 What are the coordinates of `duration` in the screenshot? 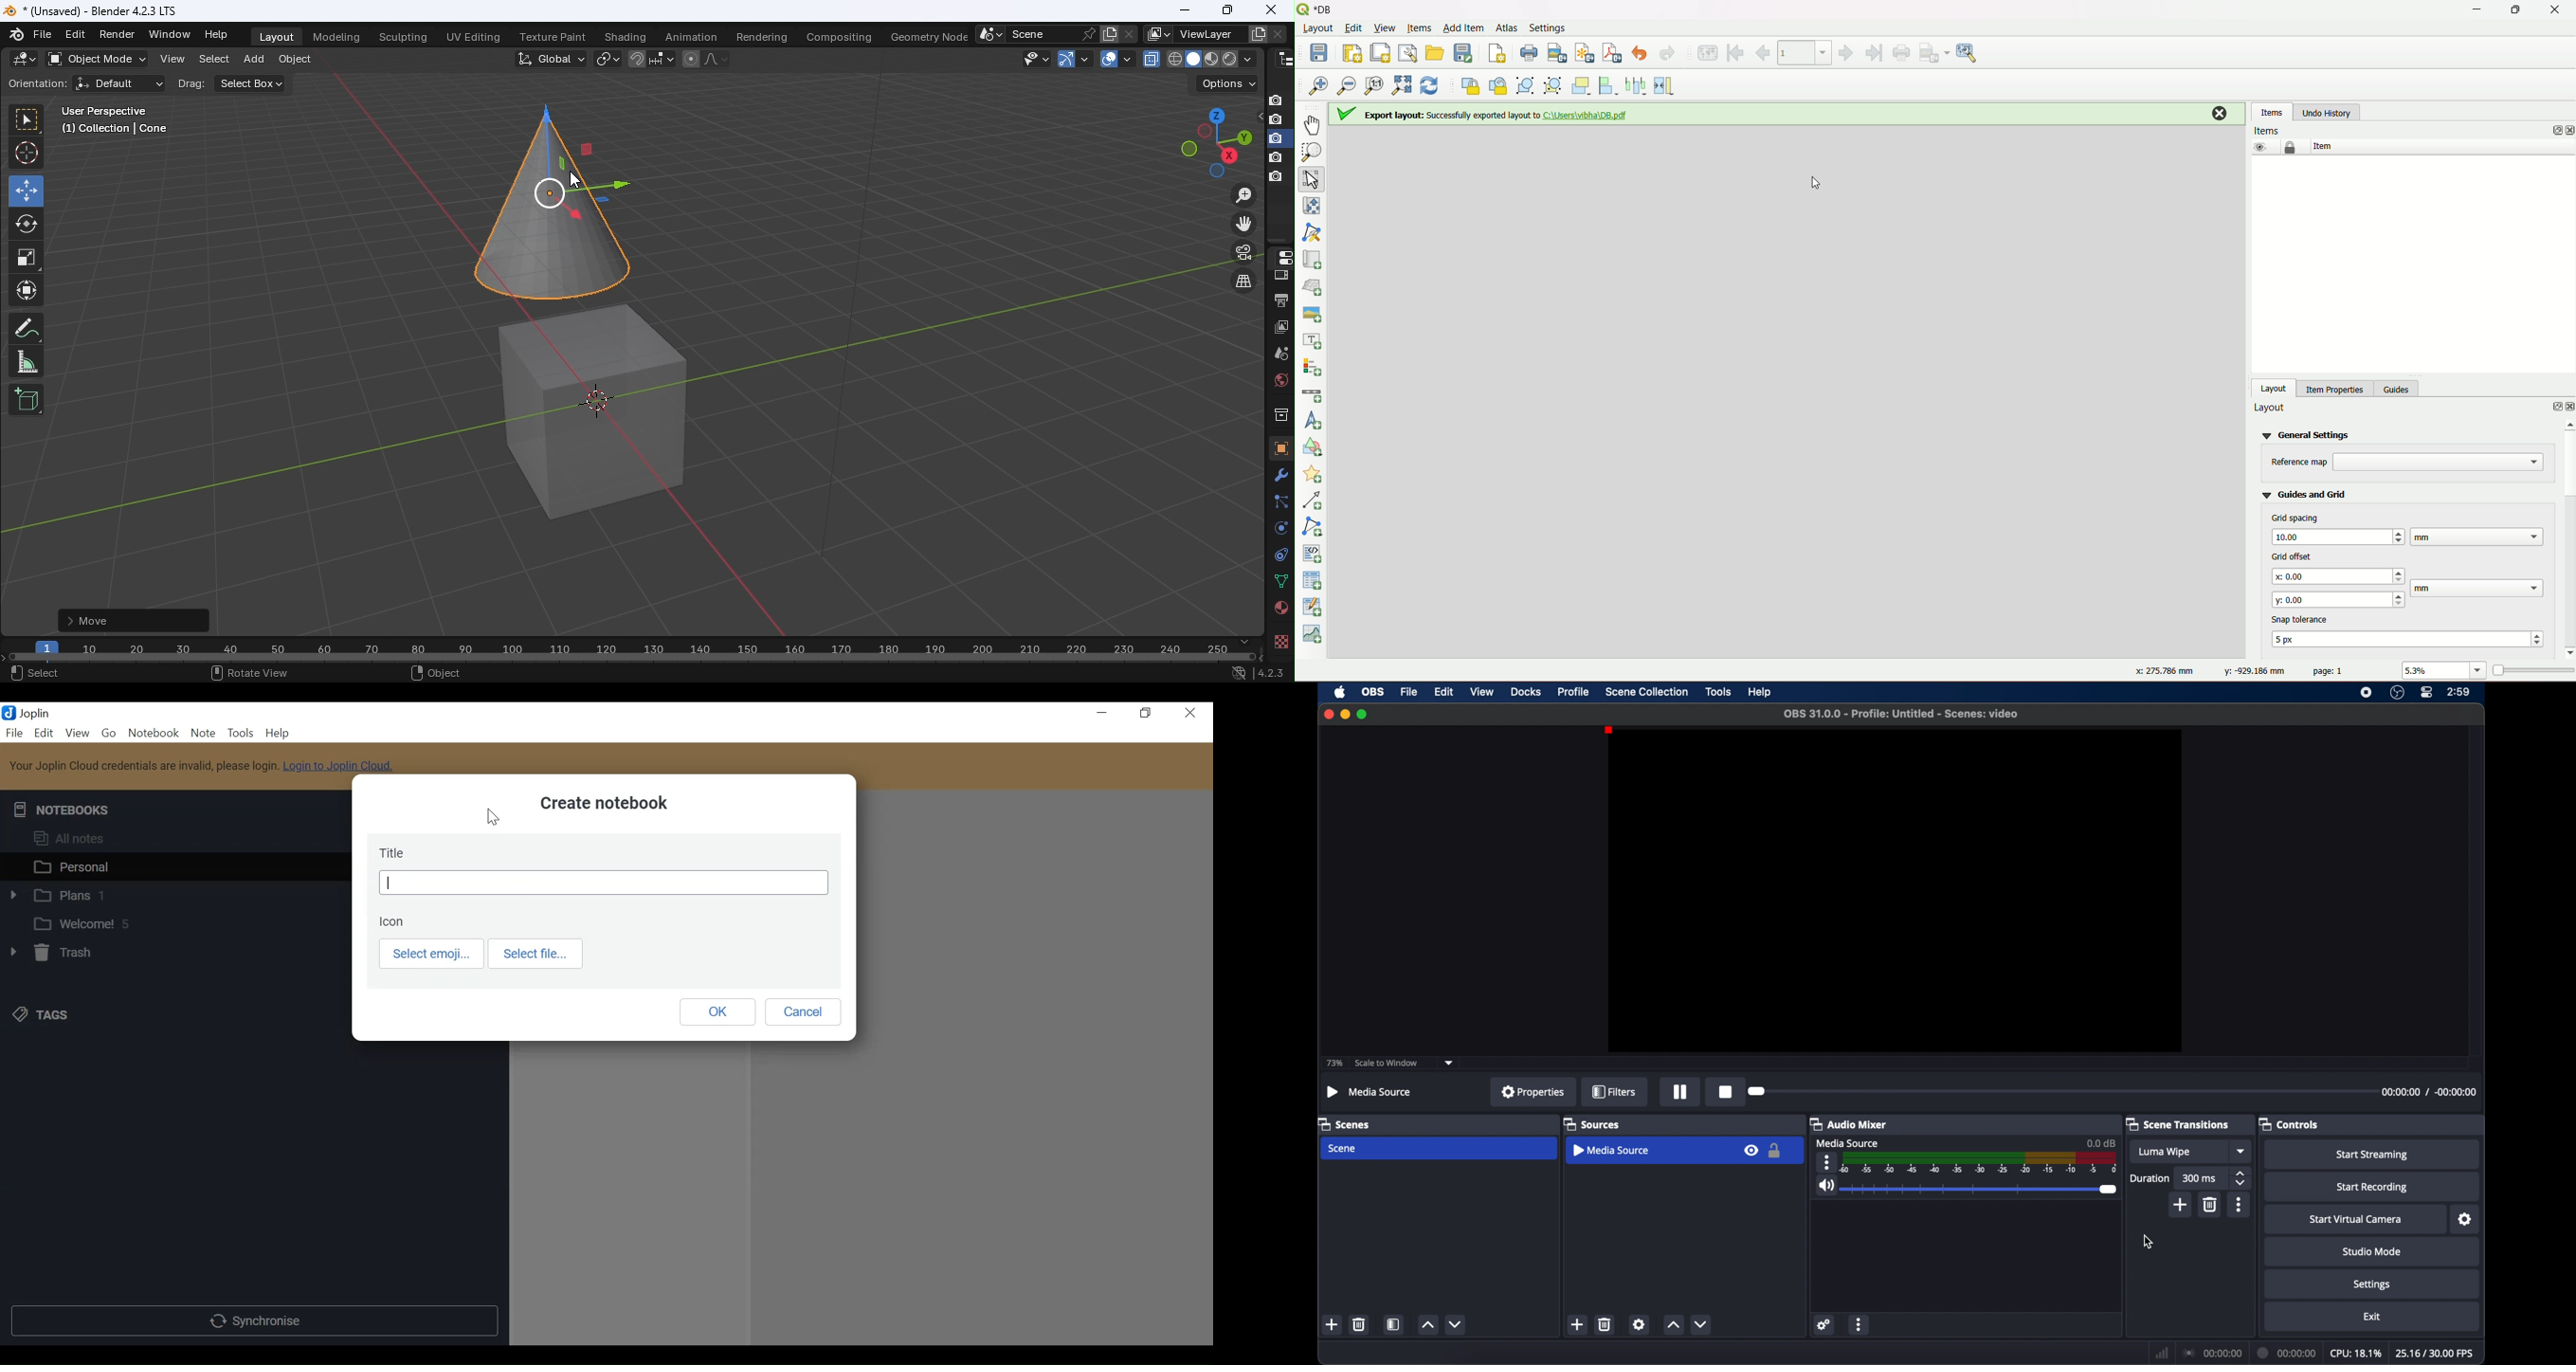 It's located at (2150, 1179).